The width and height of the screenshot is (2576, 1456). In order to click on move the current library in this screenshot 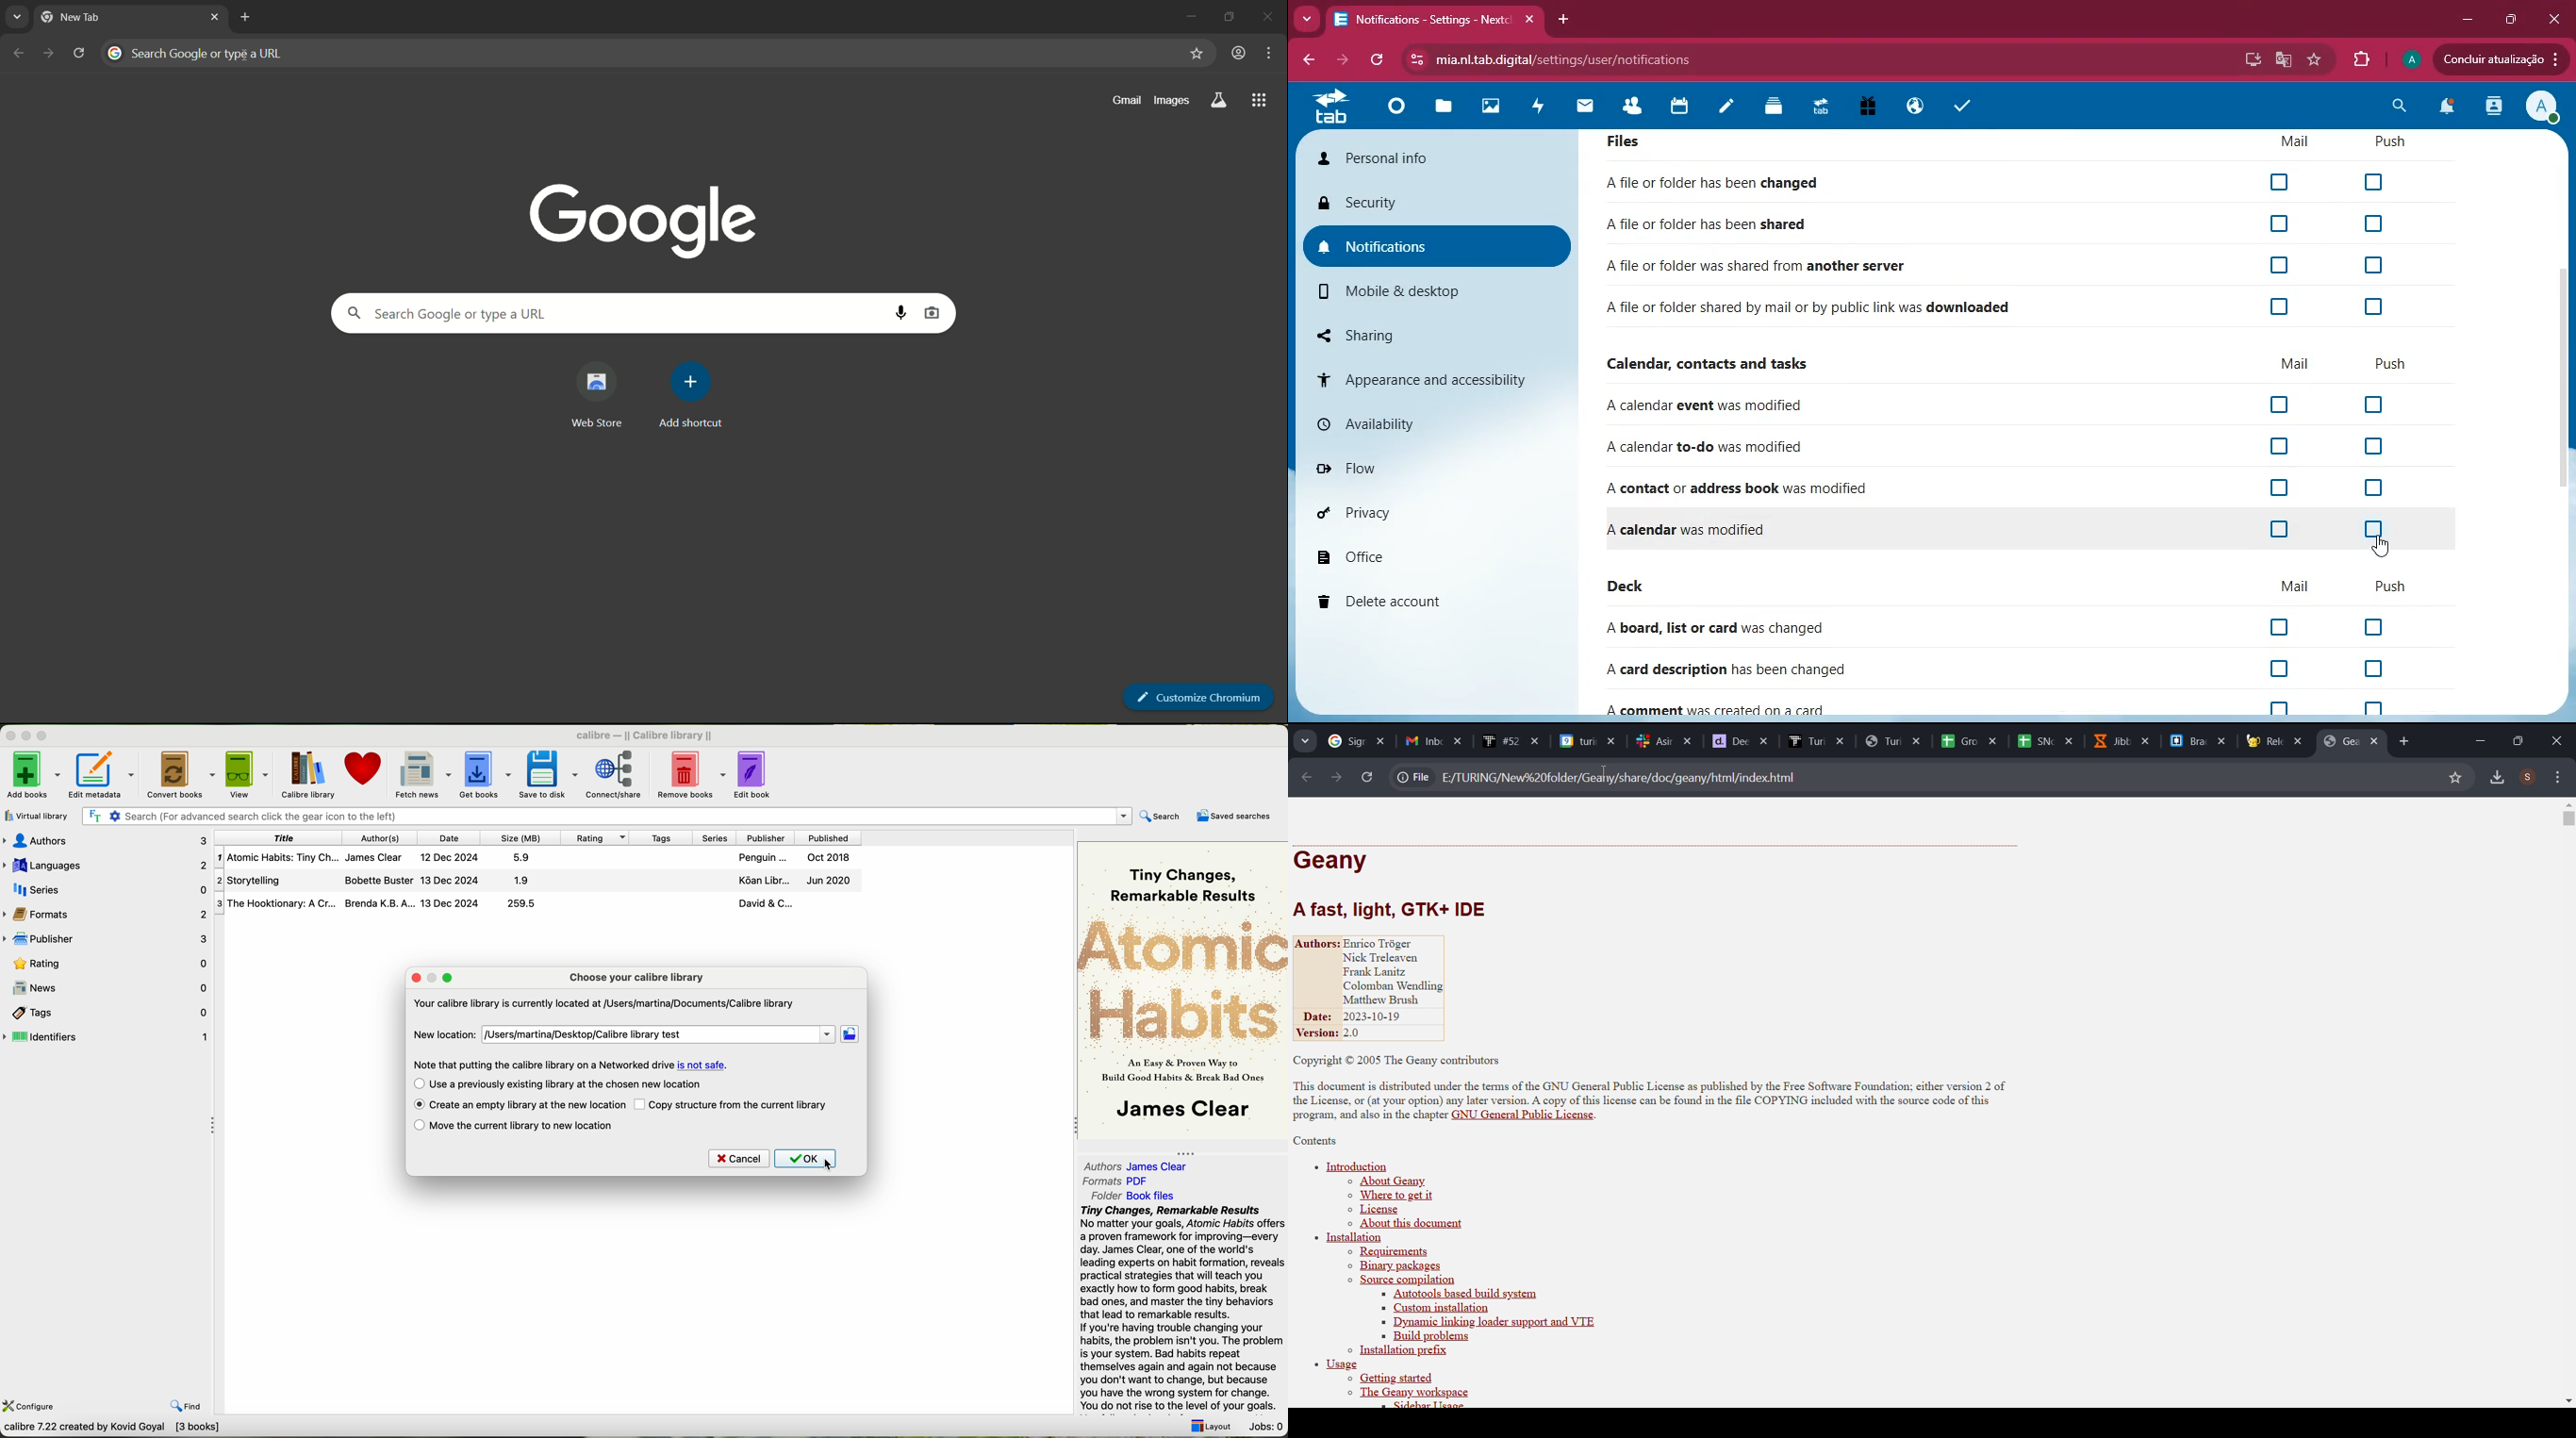, I will do `click(514, 1126)`.